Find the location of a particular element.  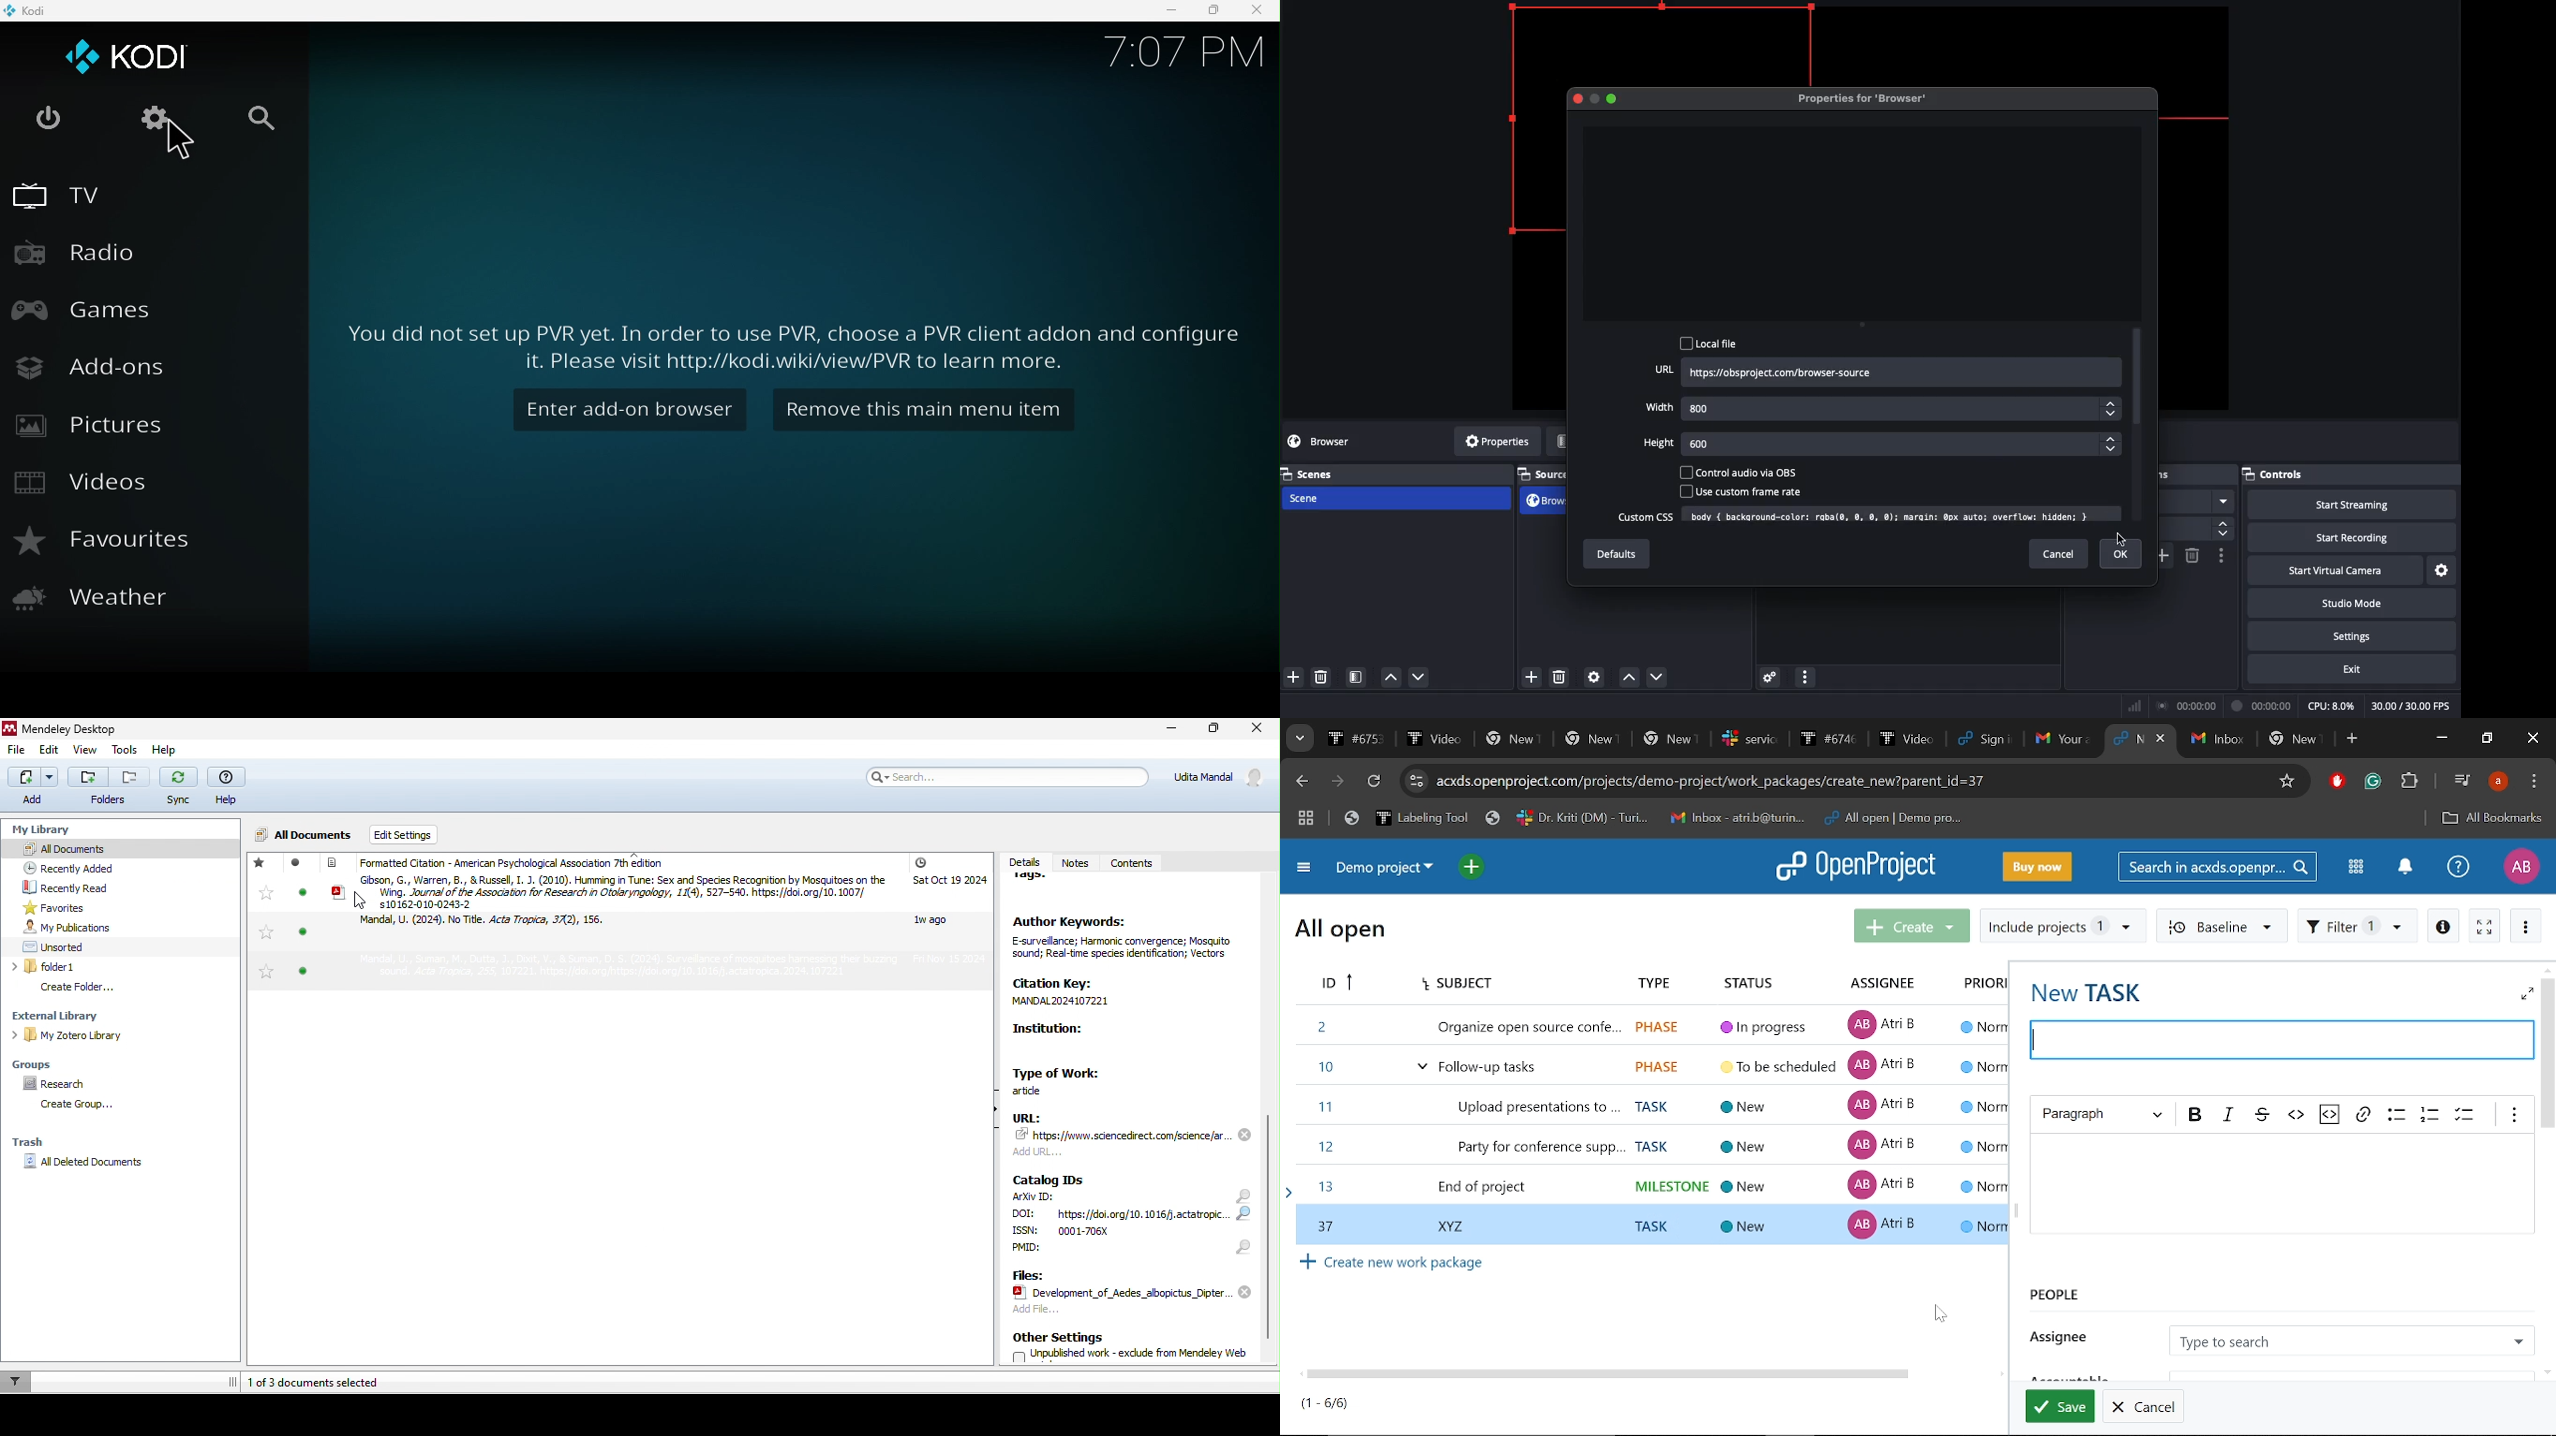

search bar is located at coordinates (1005, 776).